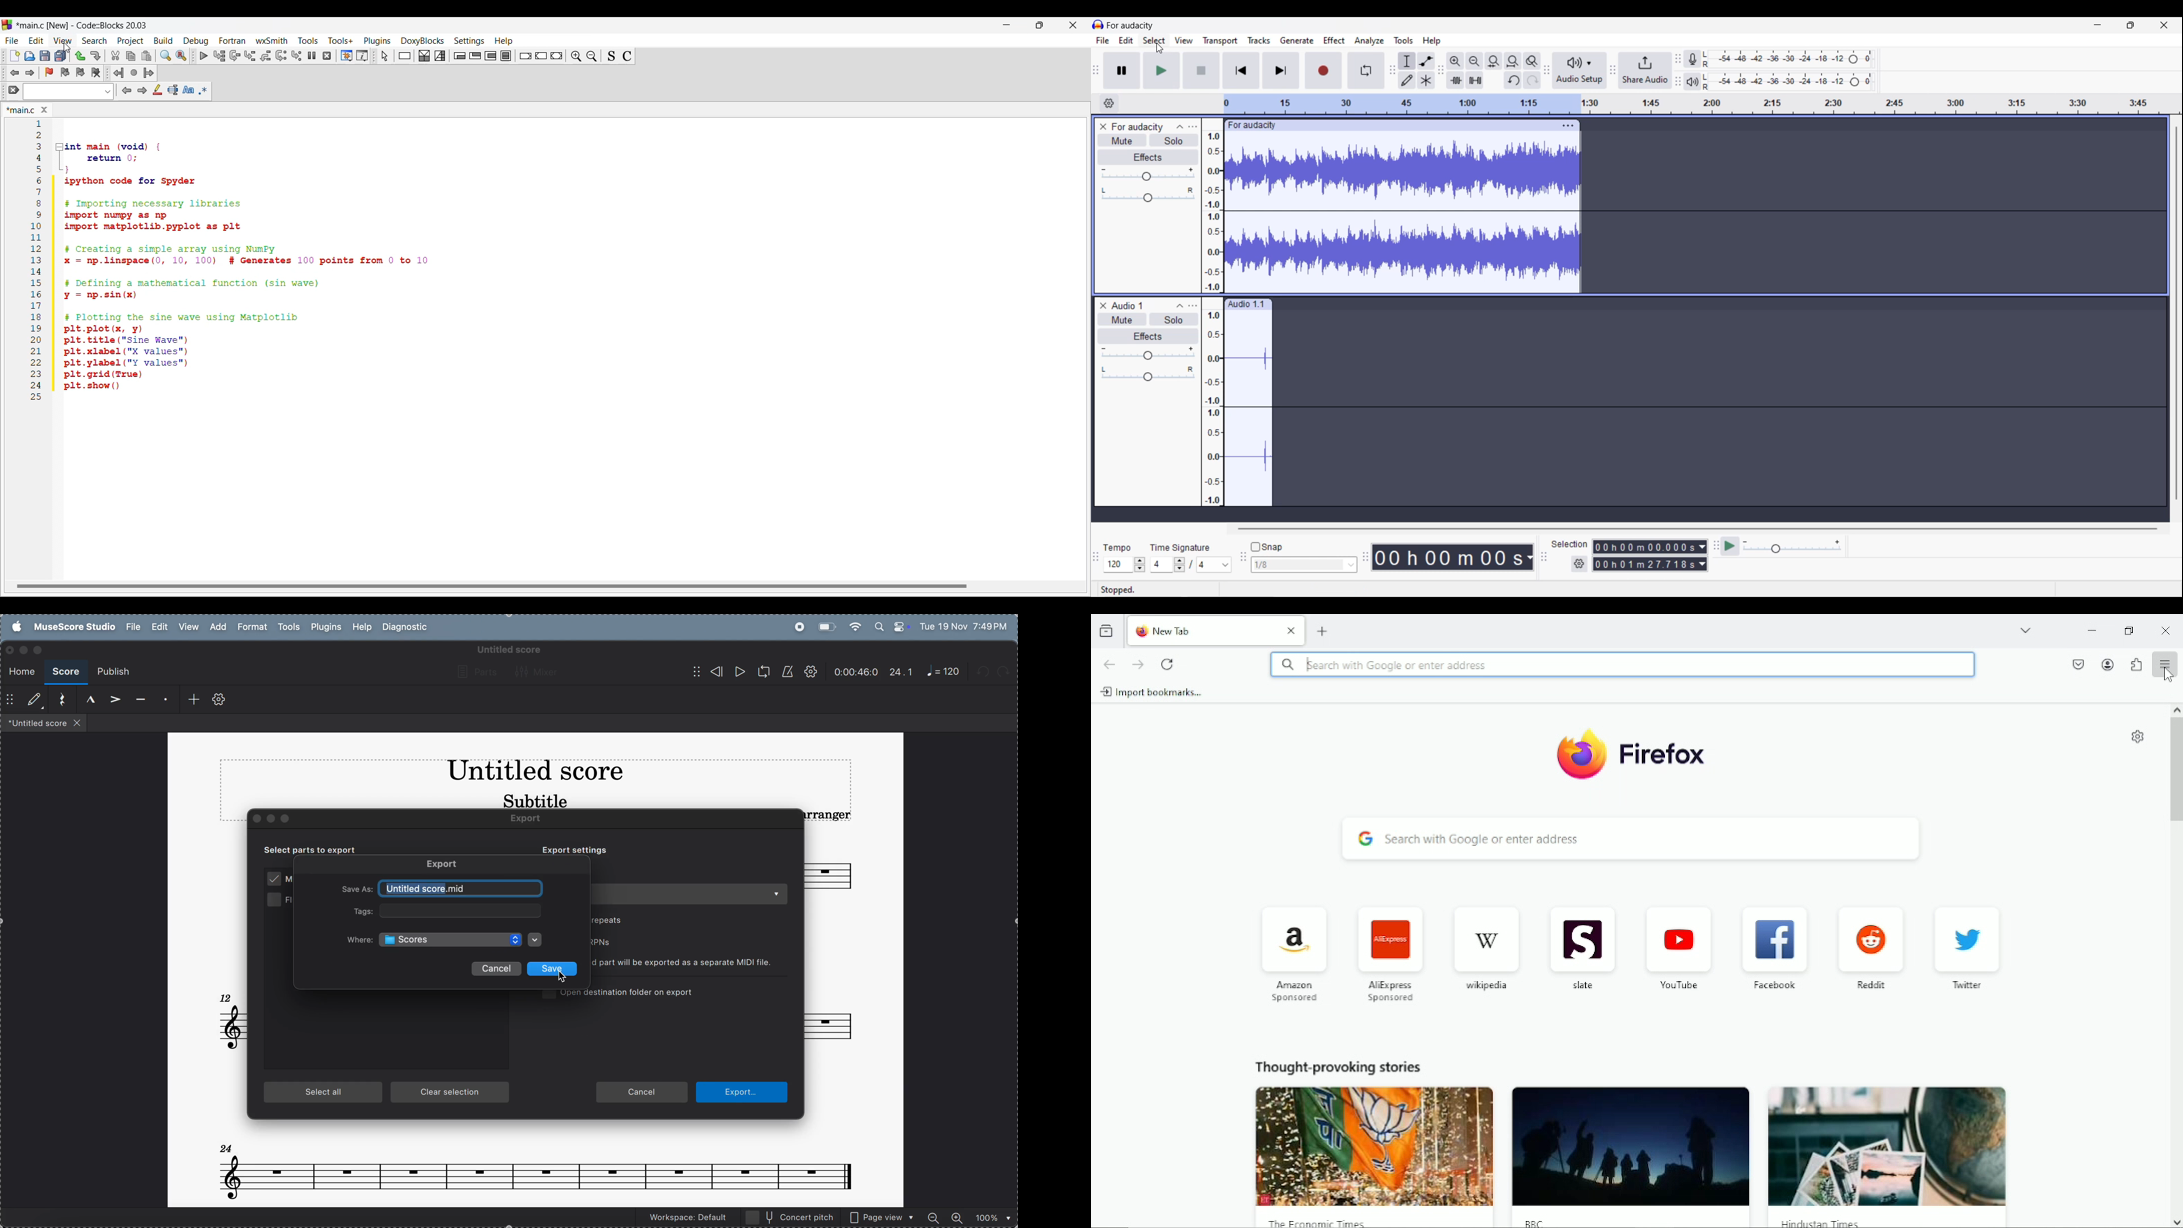  Describe the element at coordinates (1007, 25) in the screenshot. I see `Minimize` at that location.